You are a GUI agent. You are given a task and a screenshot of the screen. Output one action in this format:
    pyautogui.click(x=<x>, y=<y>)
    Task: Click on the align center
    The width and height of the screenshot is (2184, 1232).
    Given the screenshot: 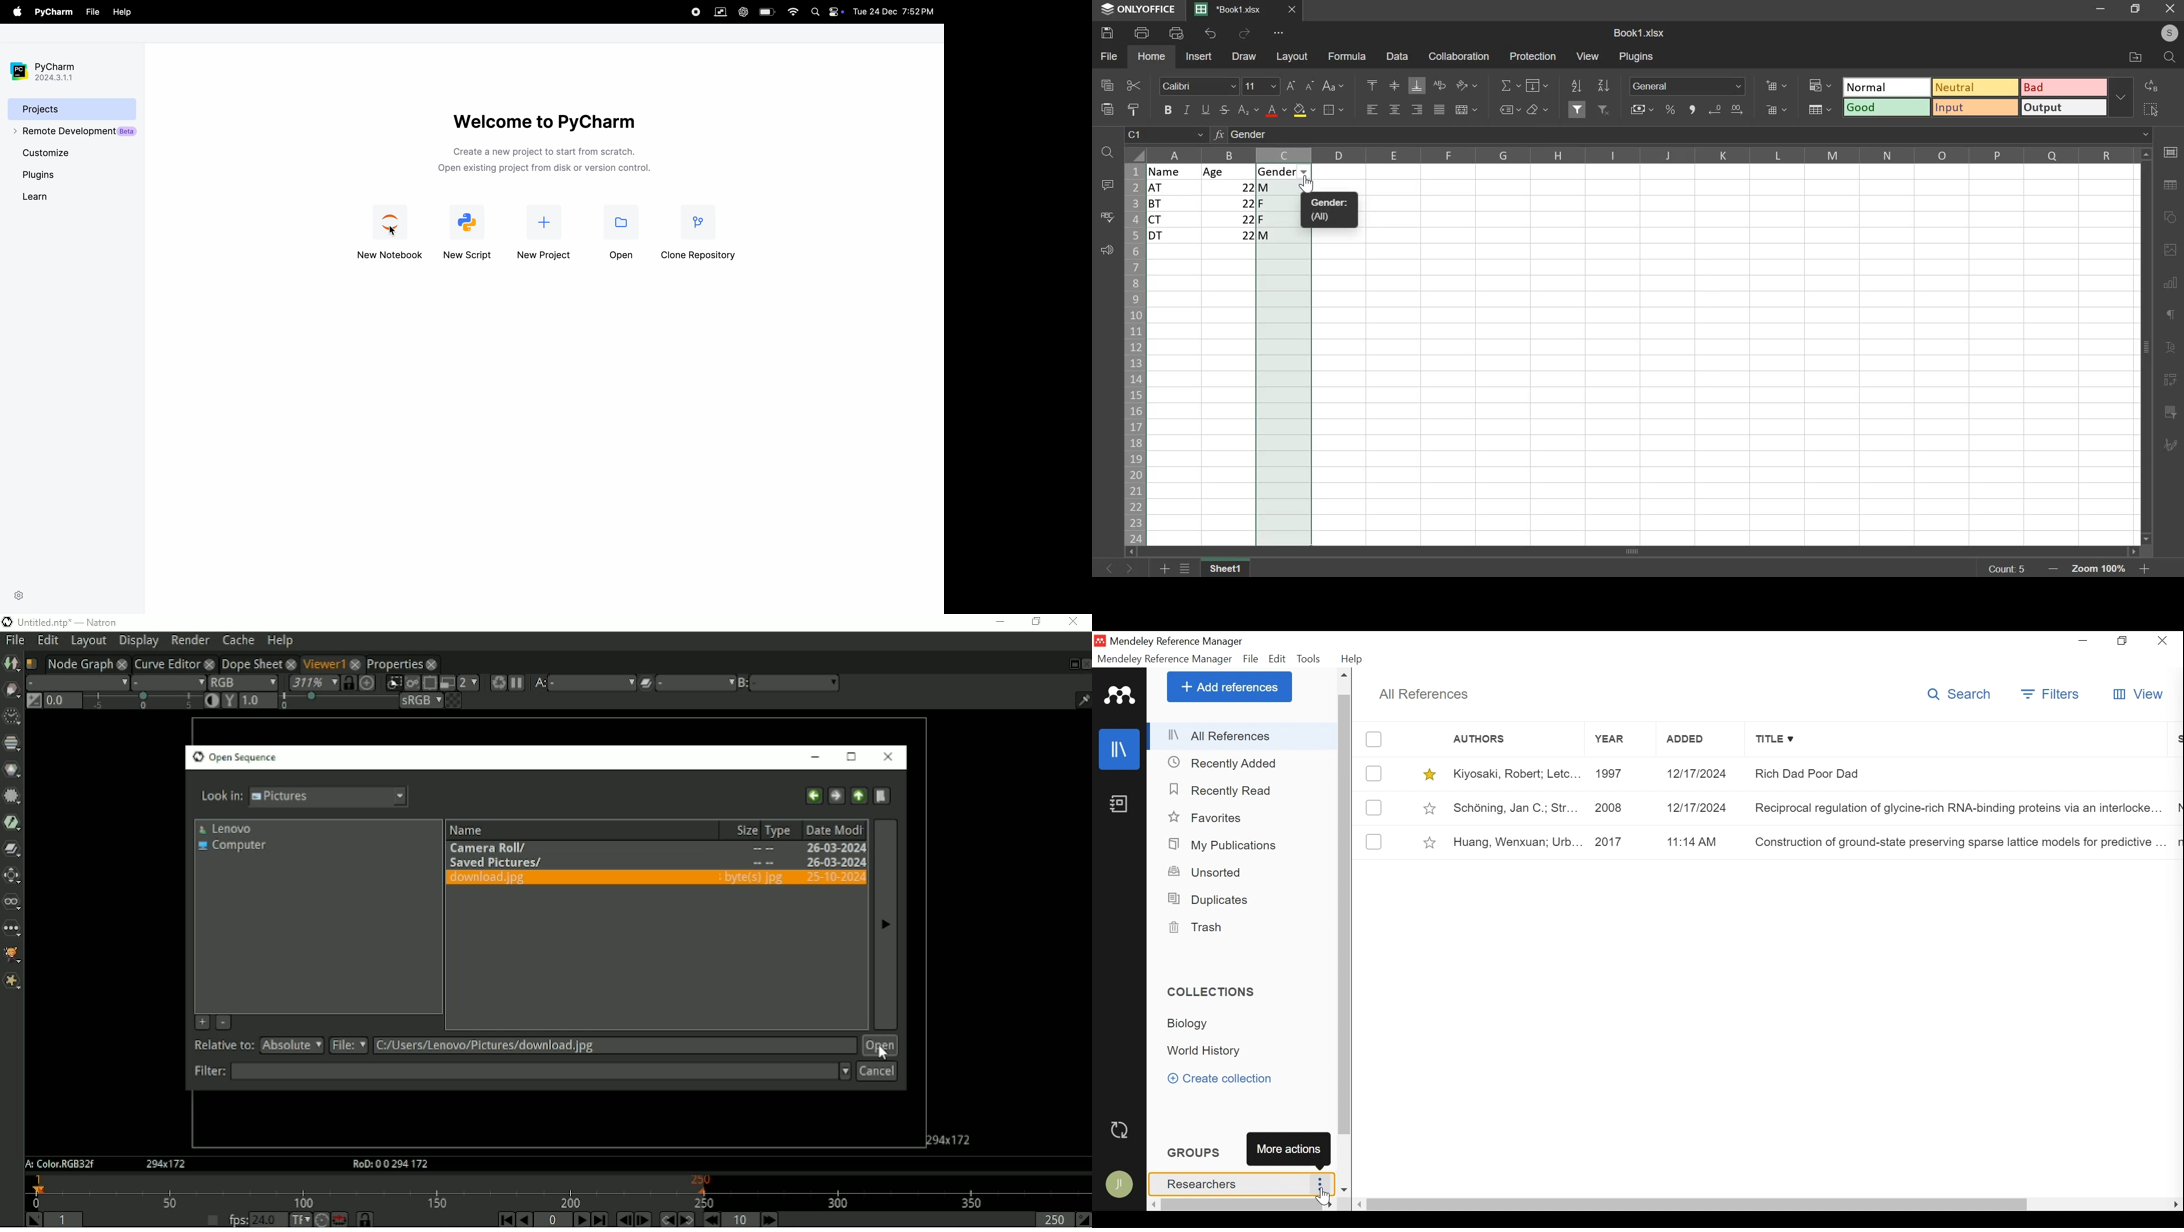 What is the action you would take?
    pyautogui.click(x=1395, y=110)
    